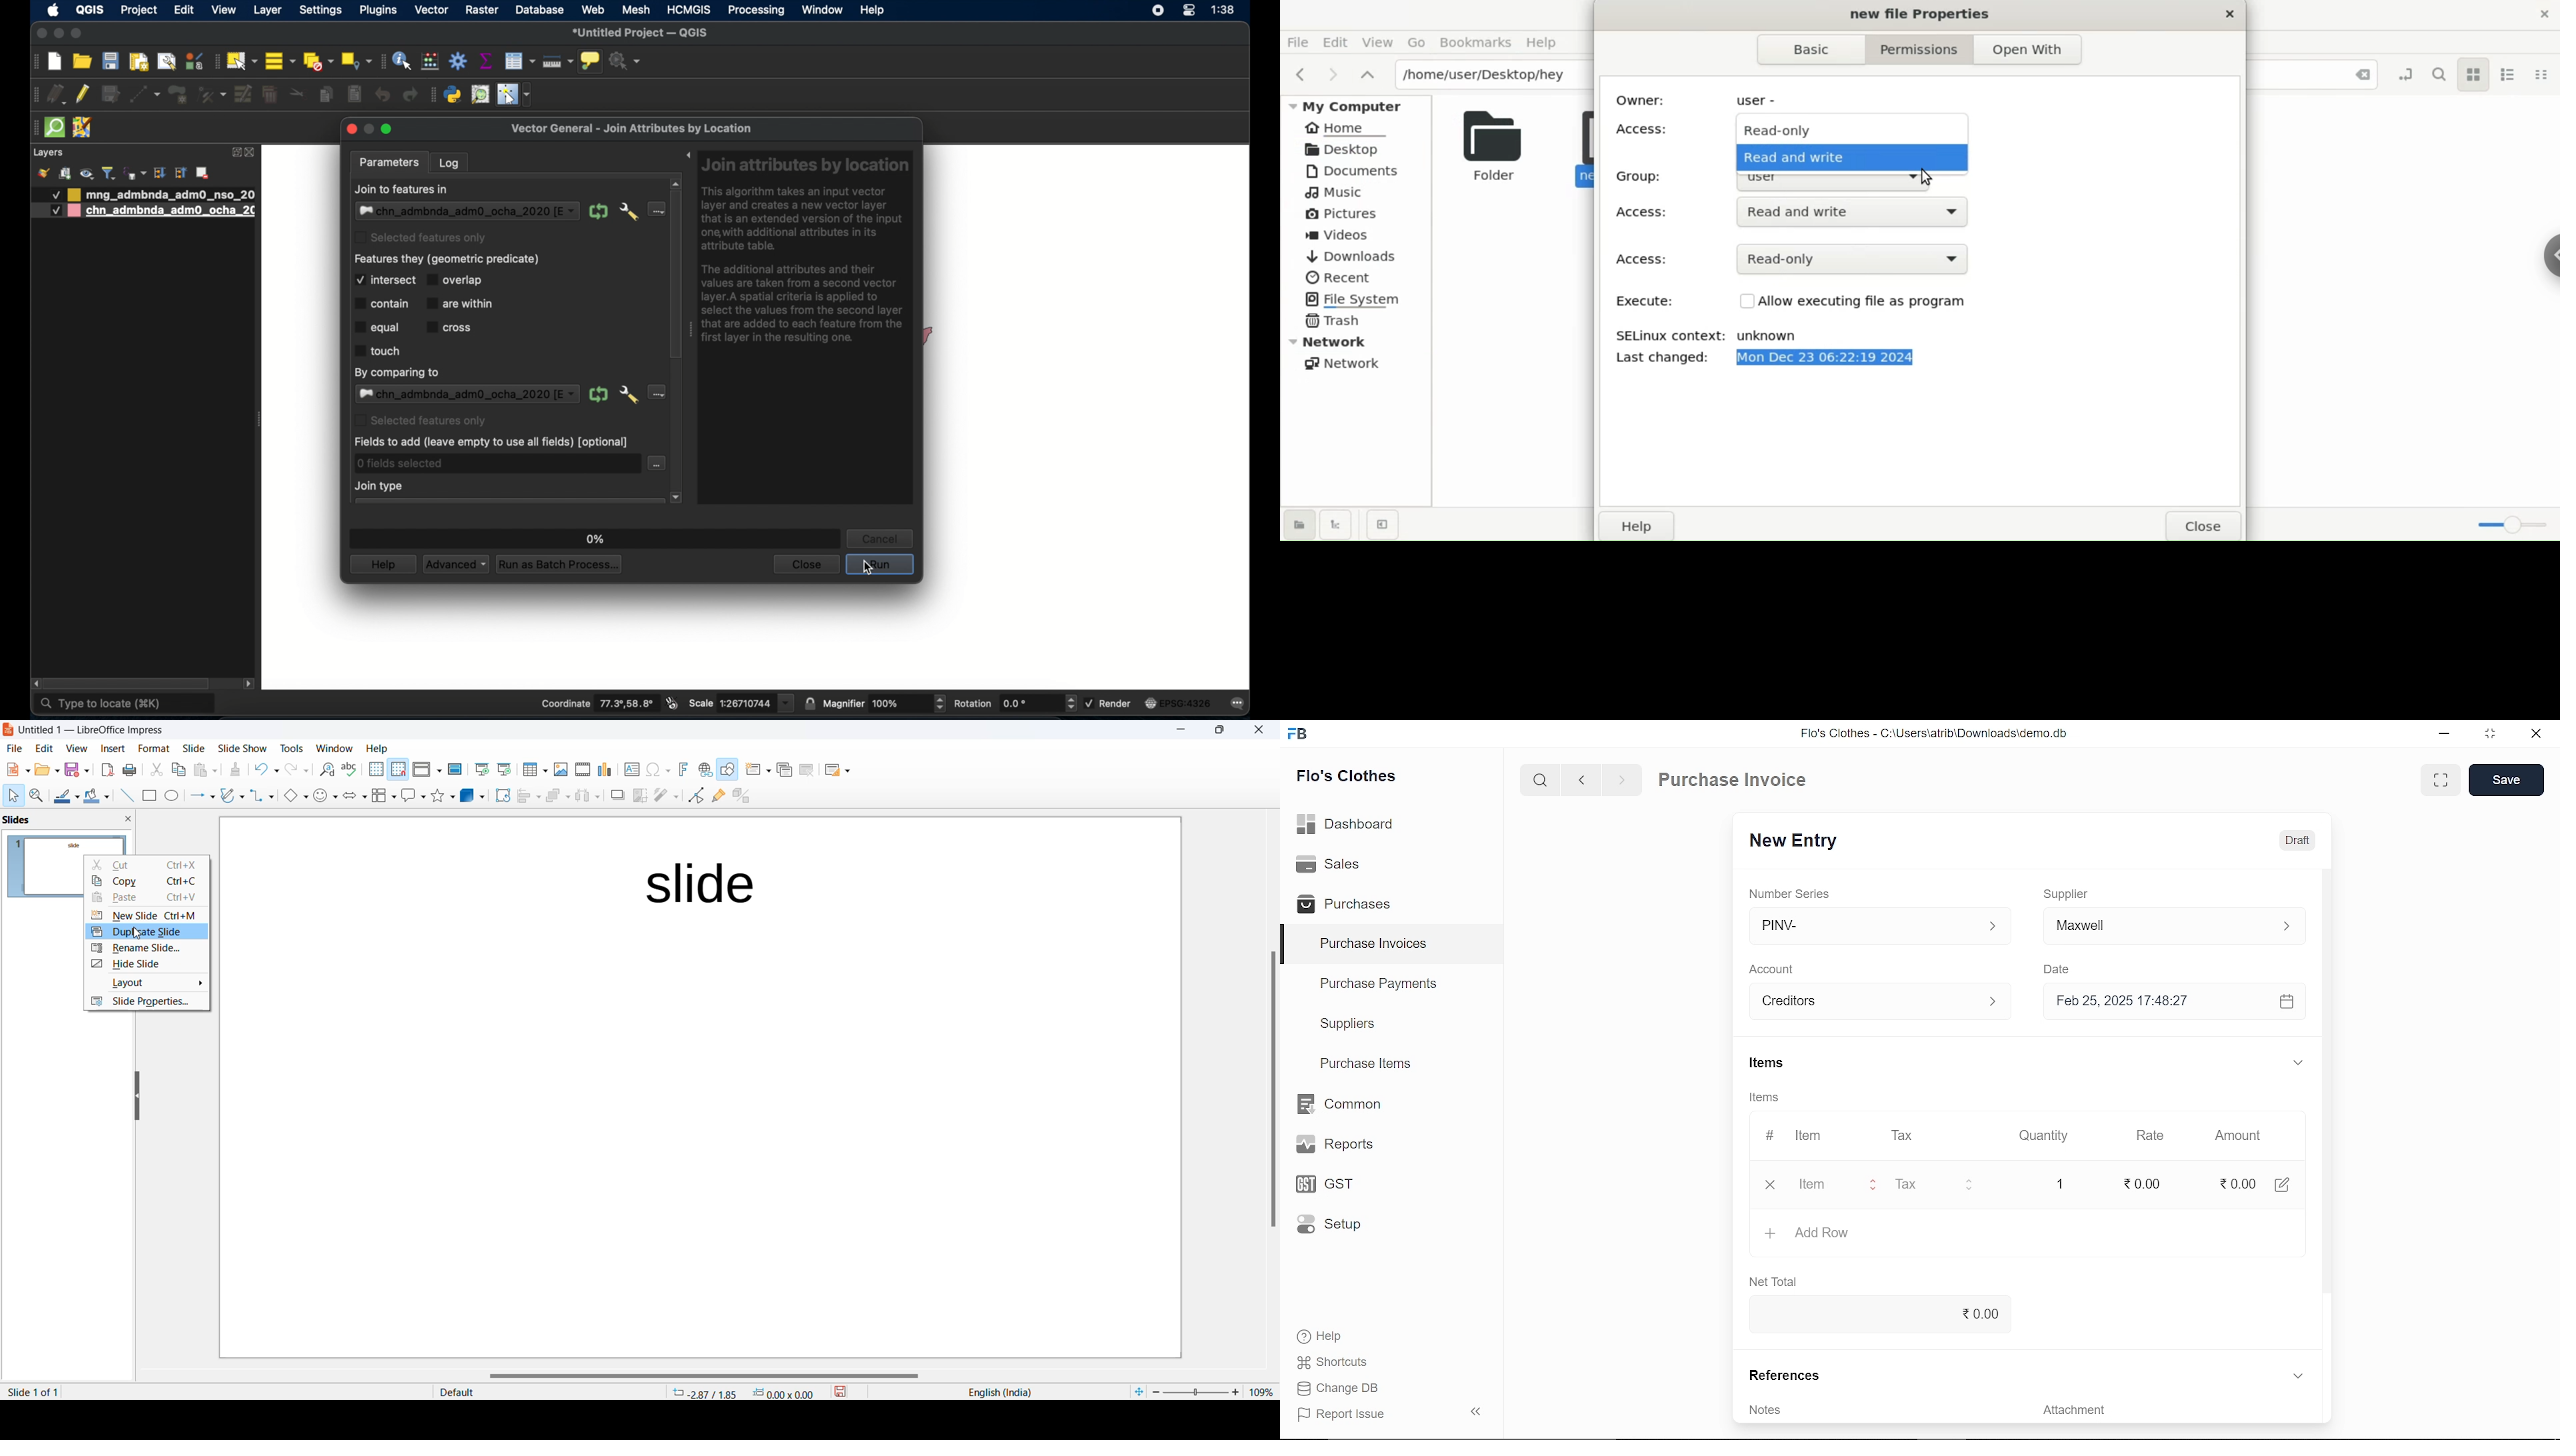  Describe the element at coordinates (1324, 1228) in the screenshot. I see `Setup` at that location.